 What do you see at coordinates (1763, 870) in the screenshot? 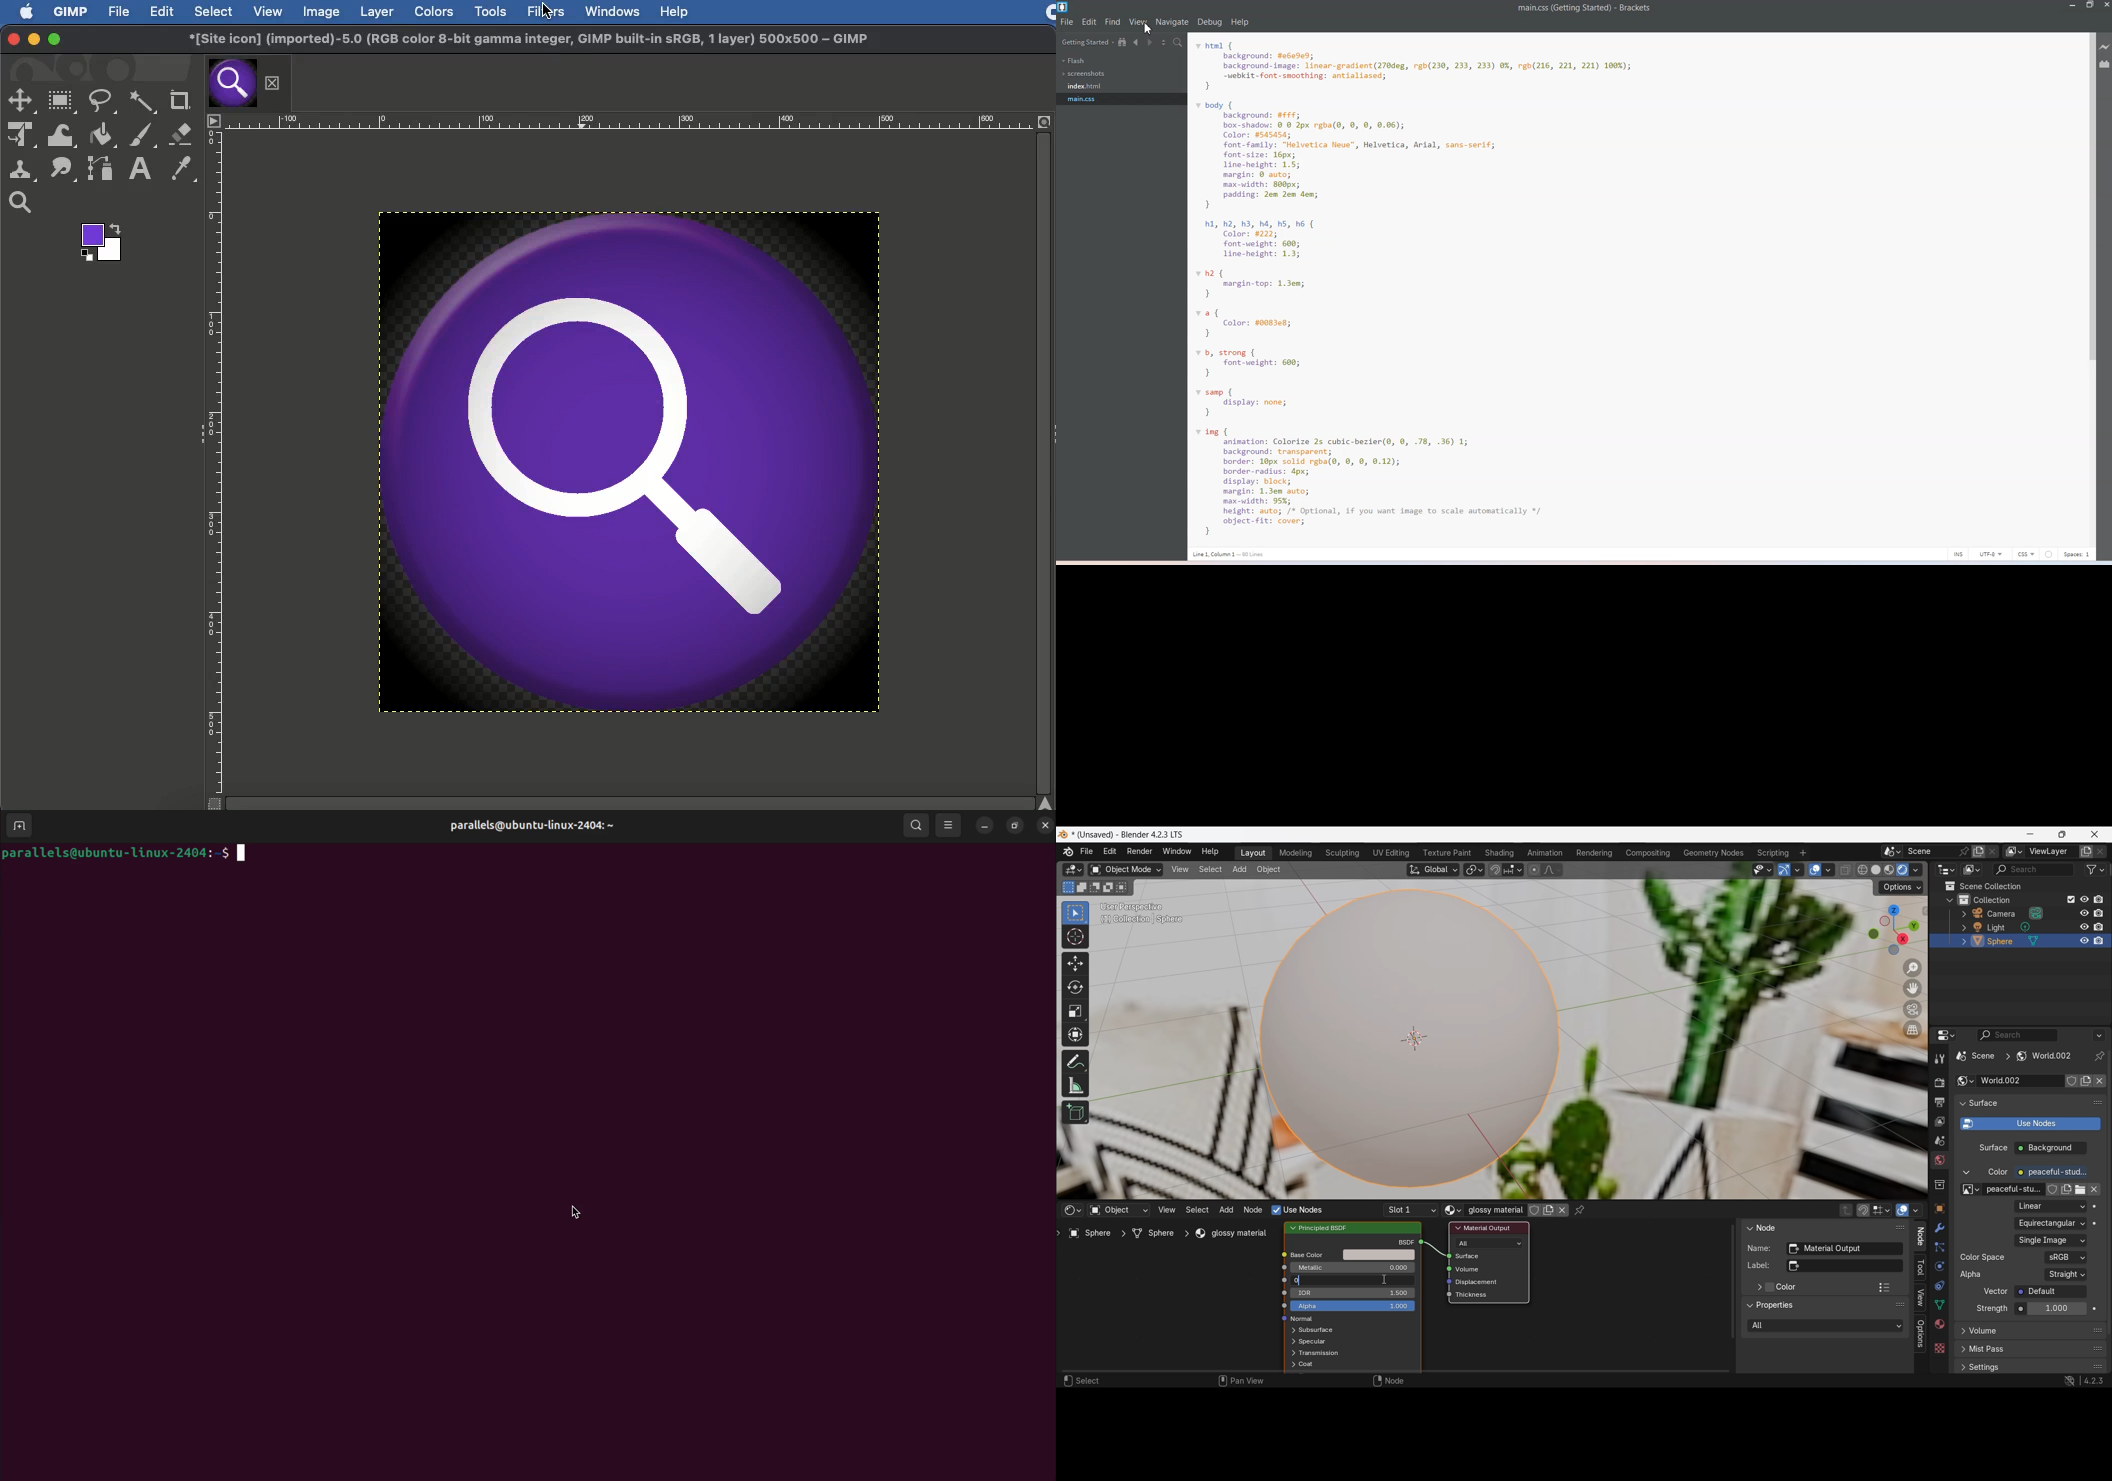
I see `Selectability and visibility options` at bounding box center [1763, 870].